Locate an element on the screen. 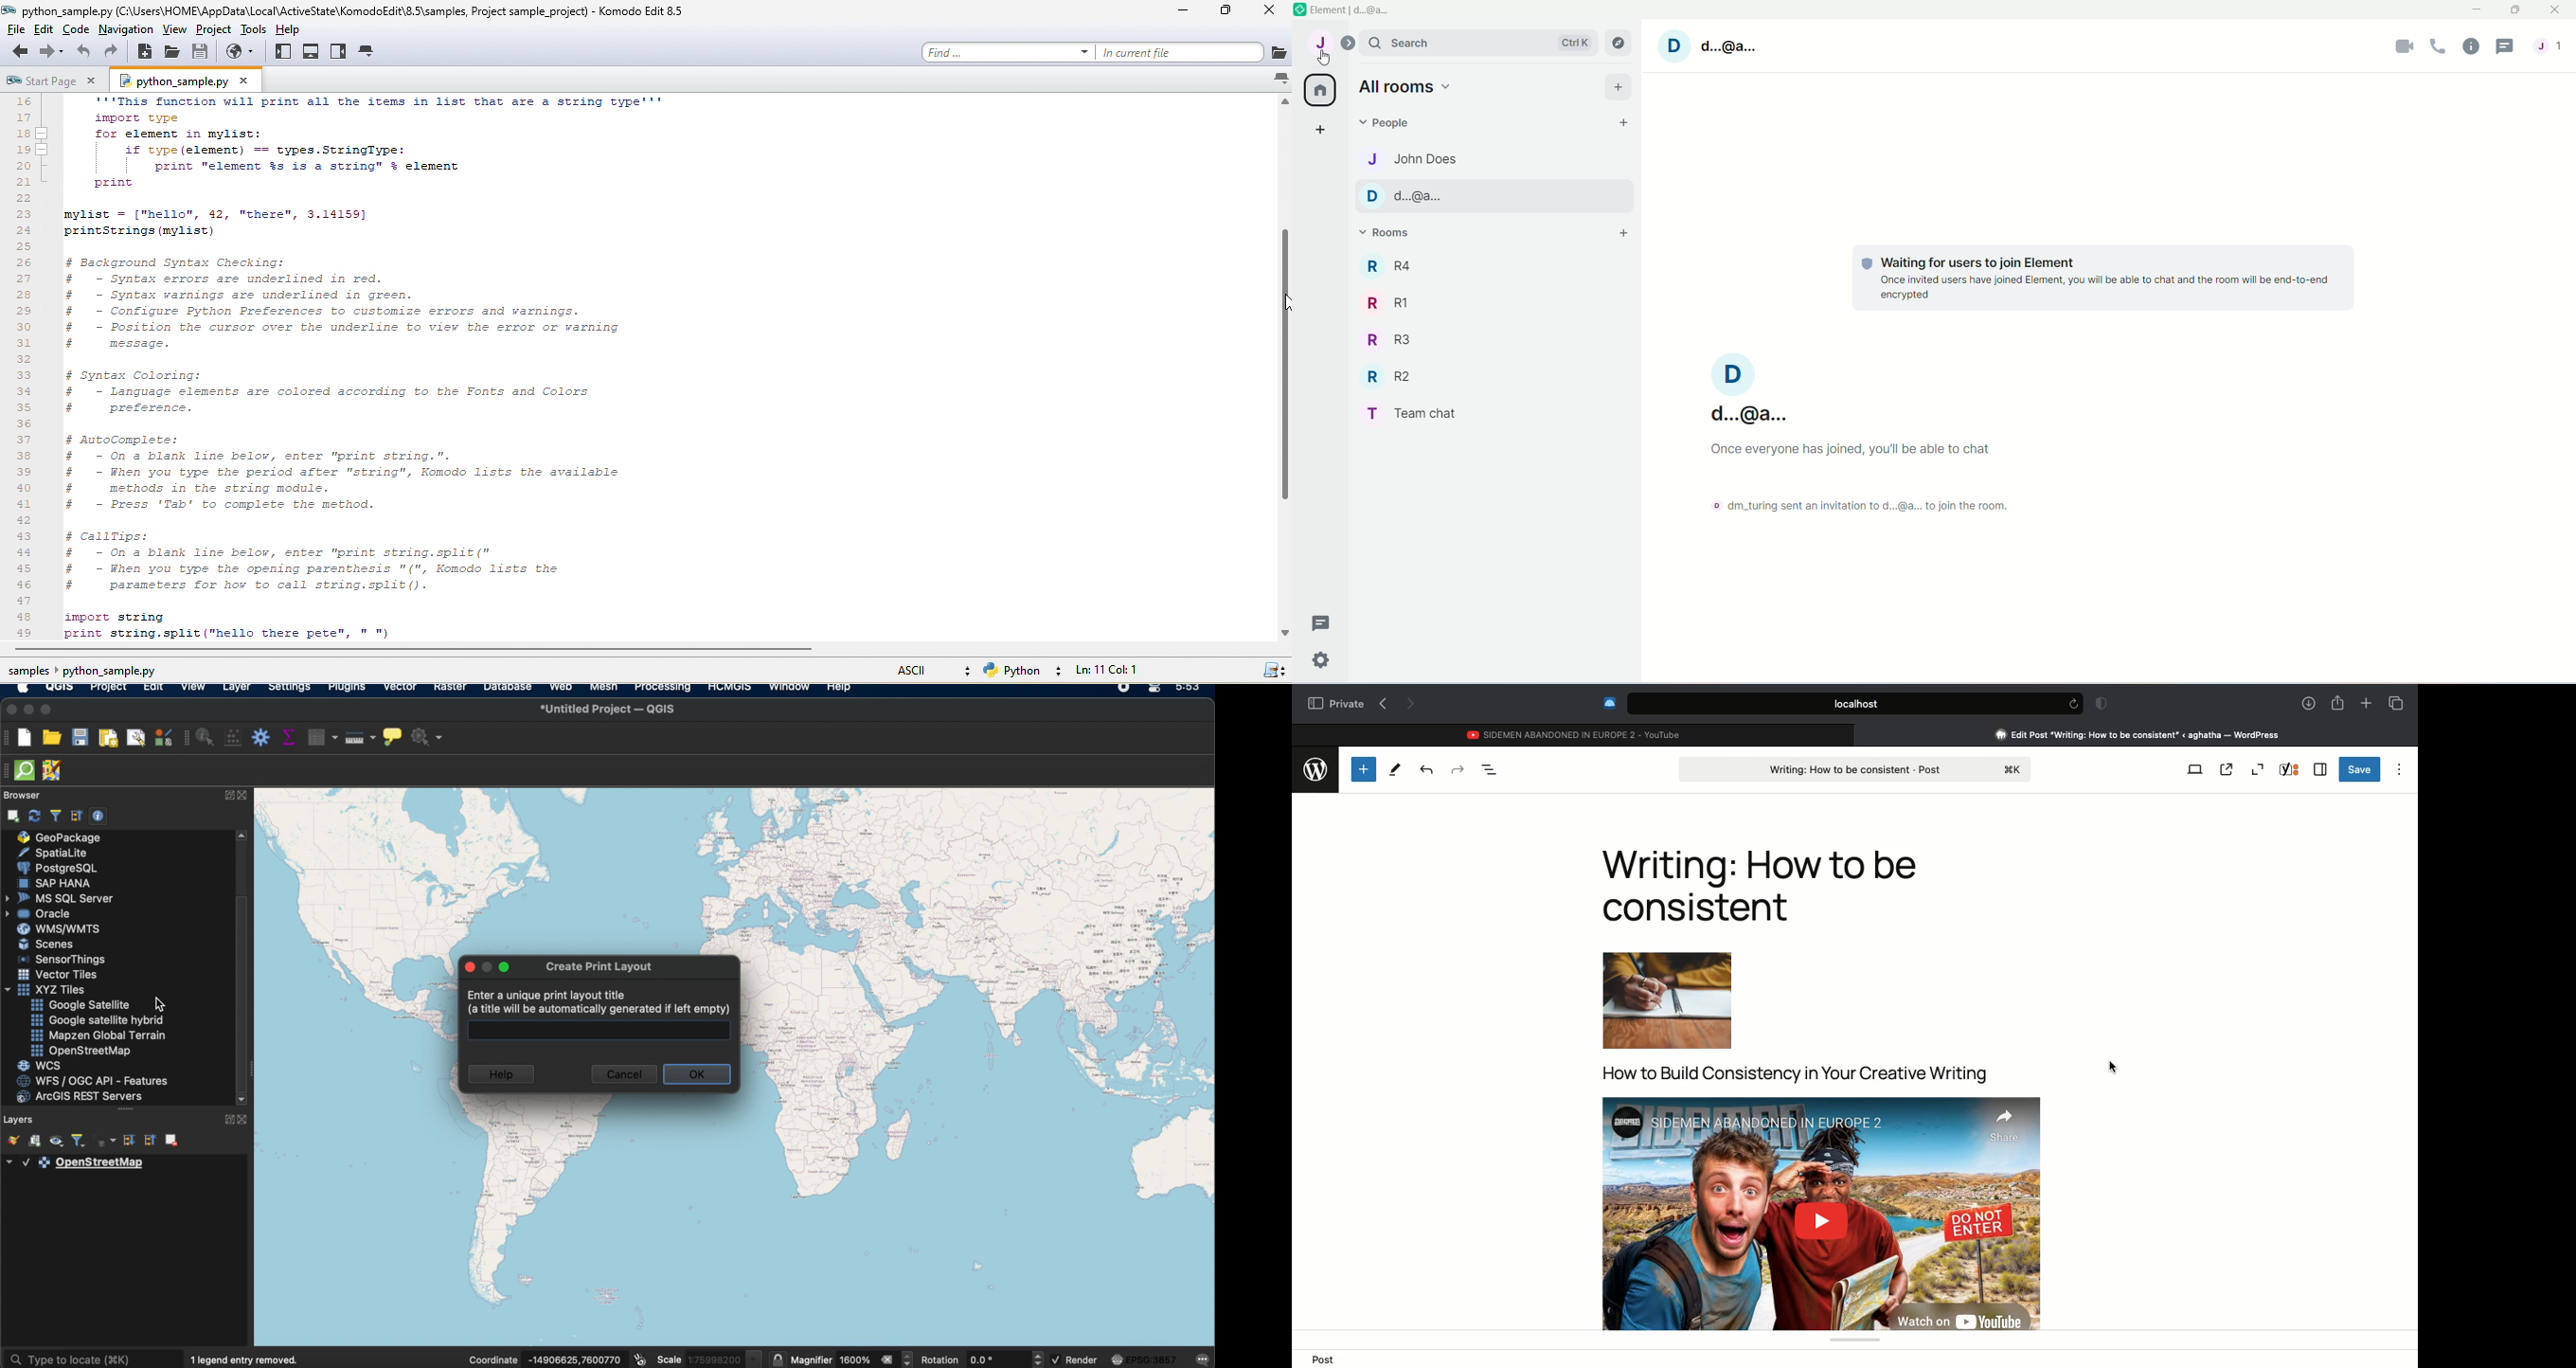 The height and width of the screenshot is (1372, 2576). apple logo is located at coordinates (23, 689).